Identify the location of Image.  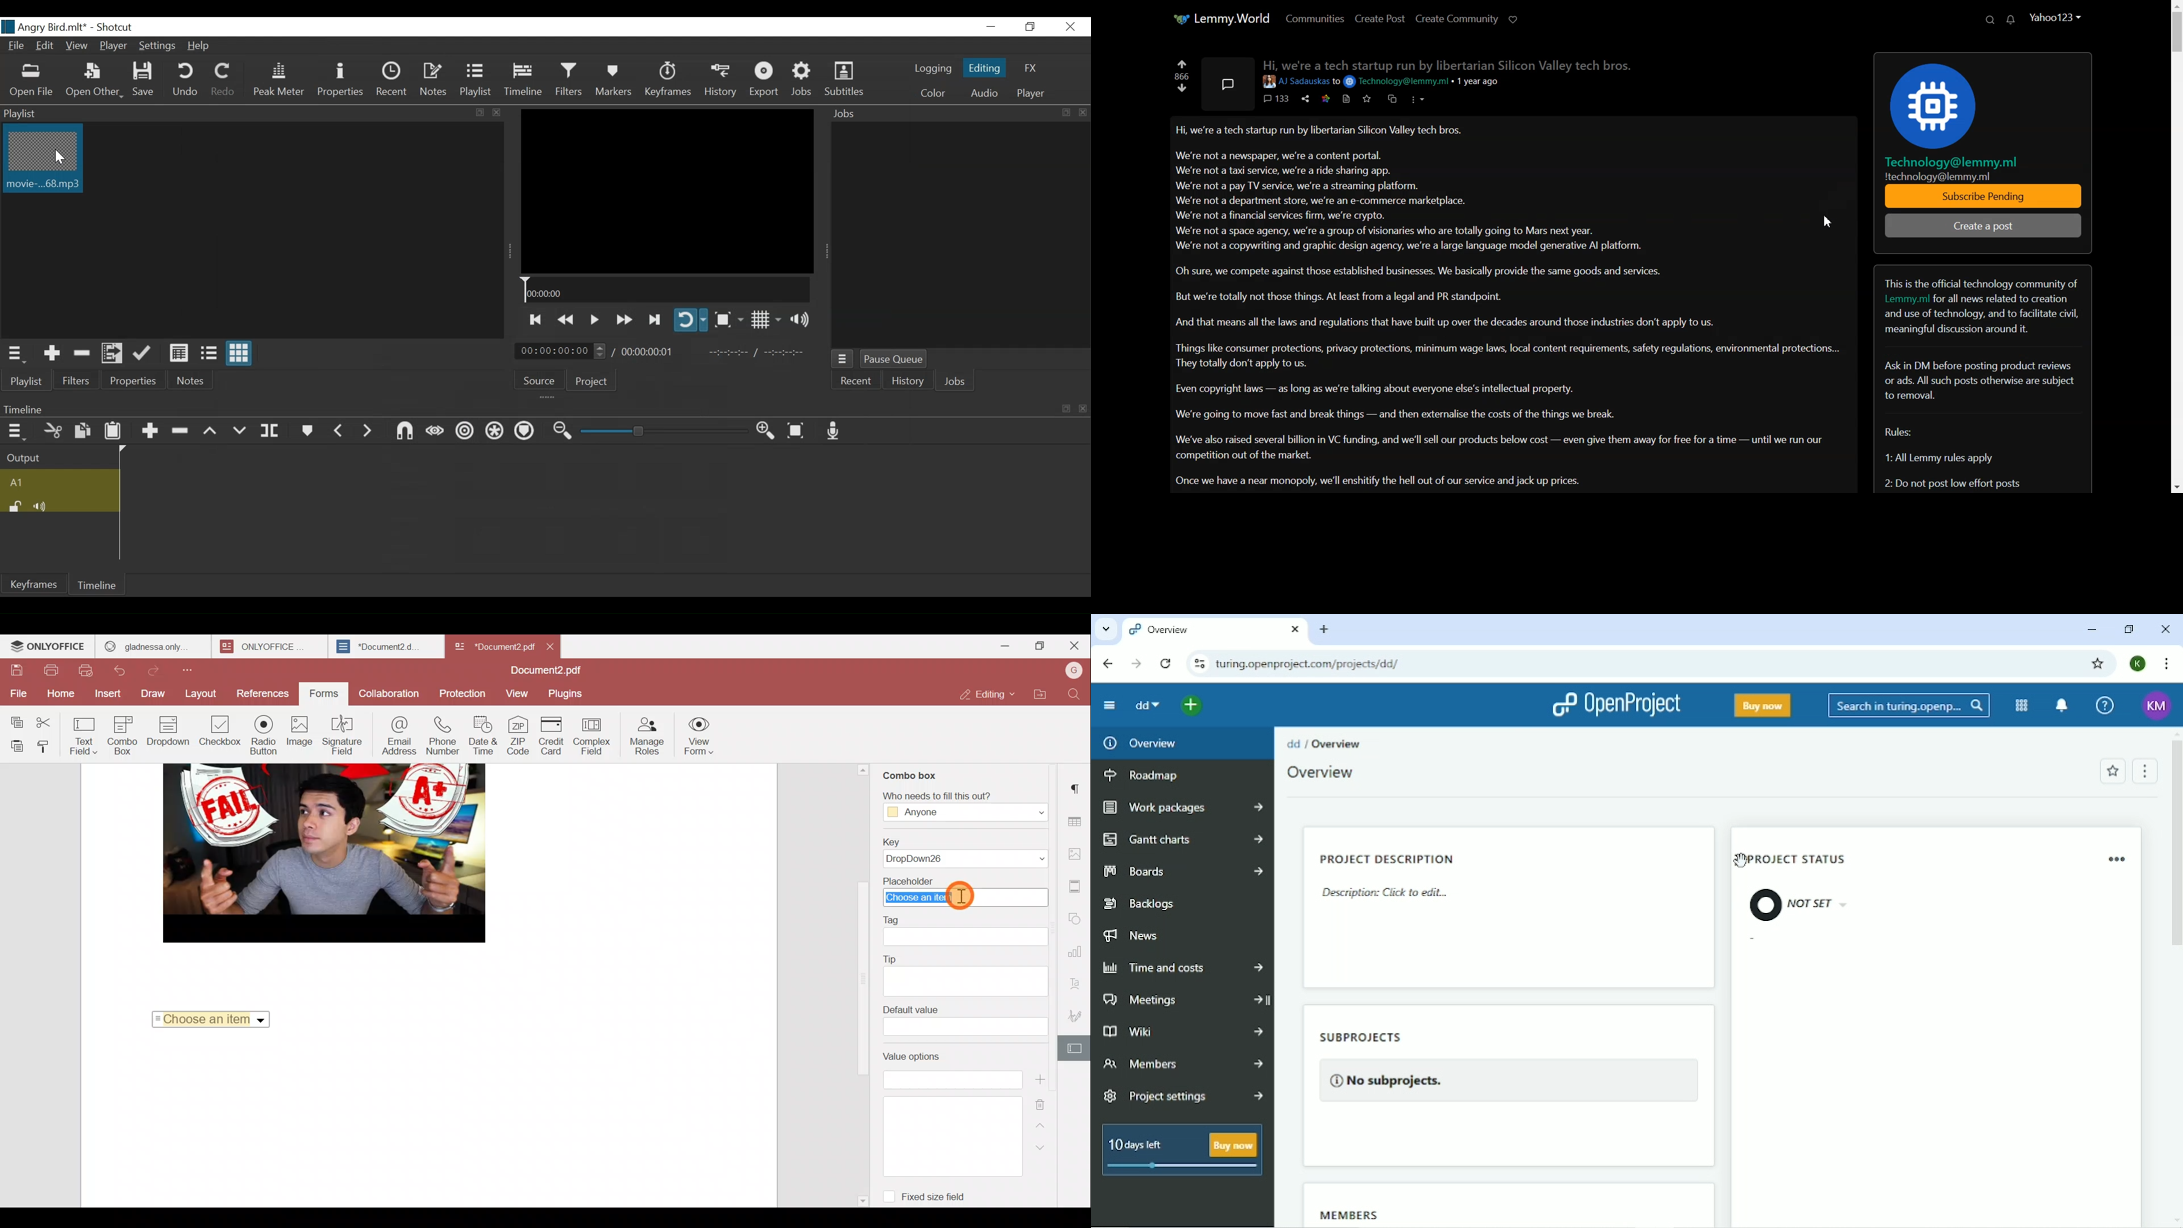
(300, 733).